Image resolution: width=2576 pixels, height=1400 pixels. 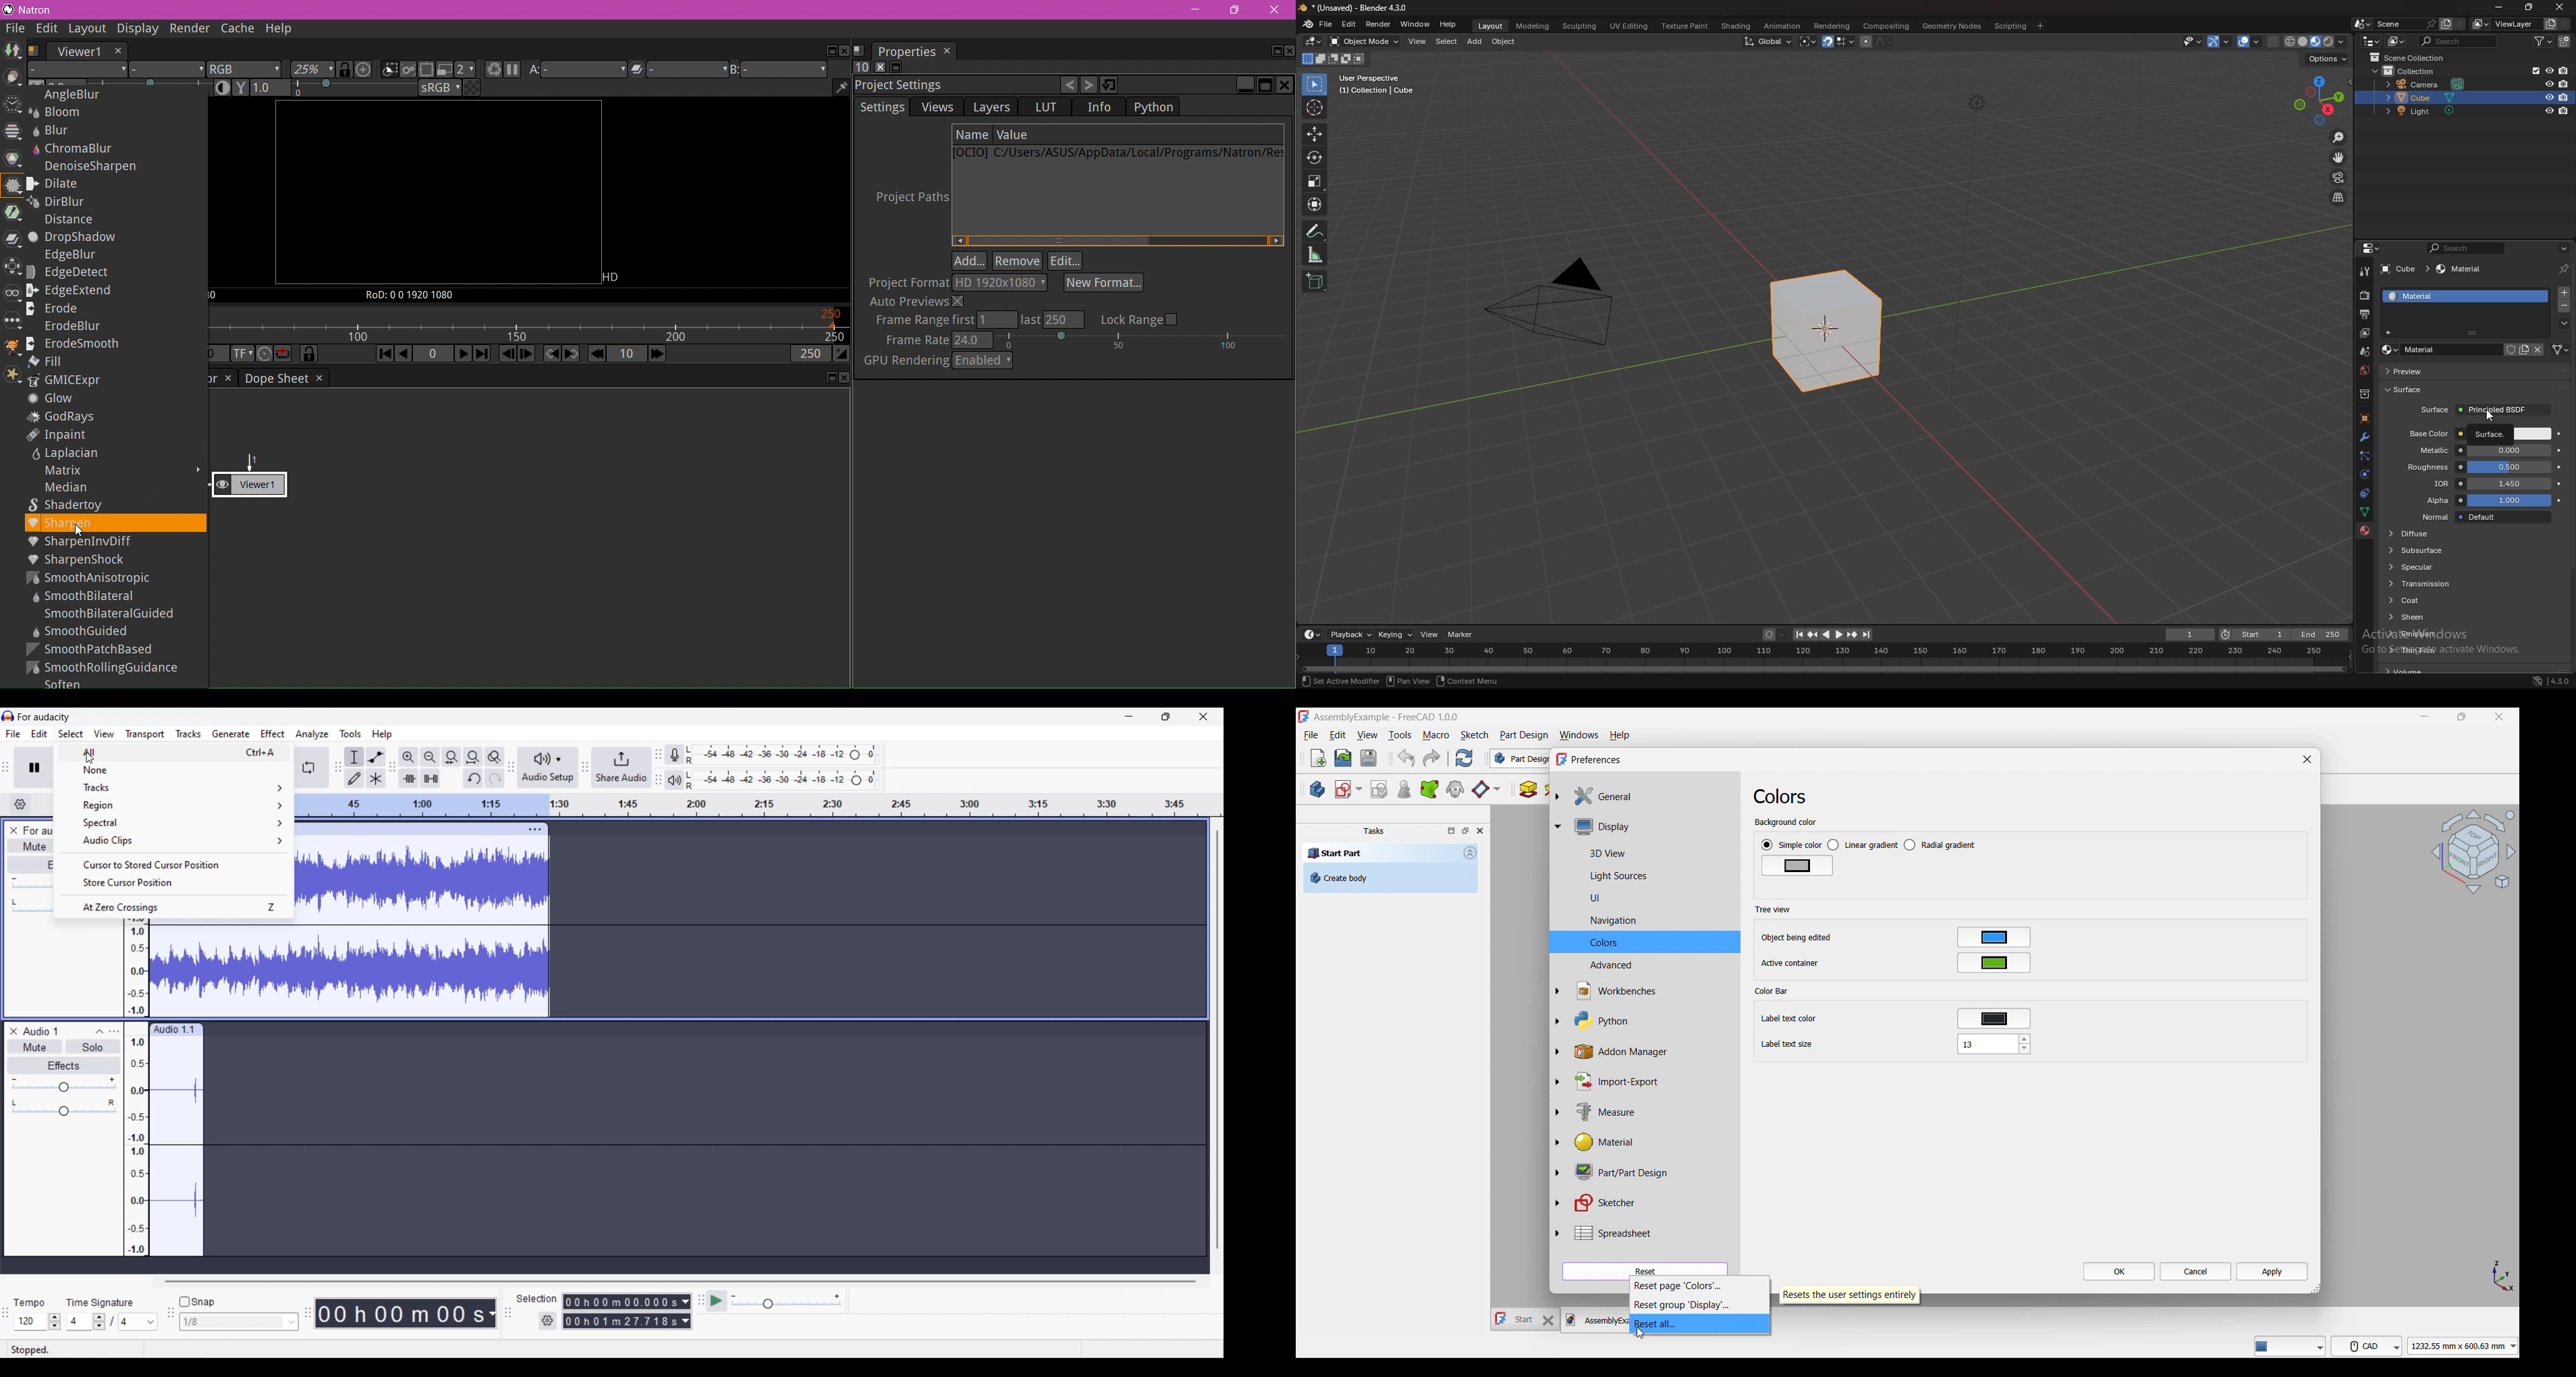 I want to click on browse material, so click(x=2390, y=350).